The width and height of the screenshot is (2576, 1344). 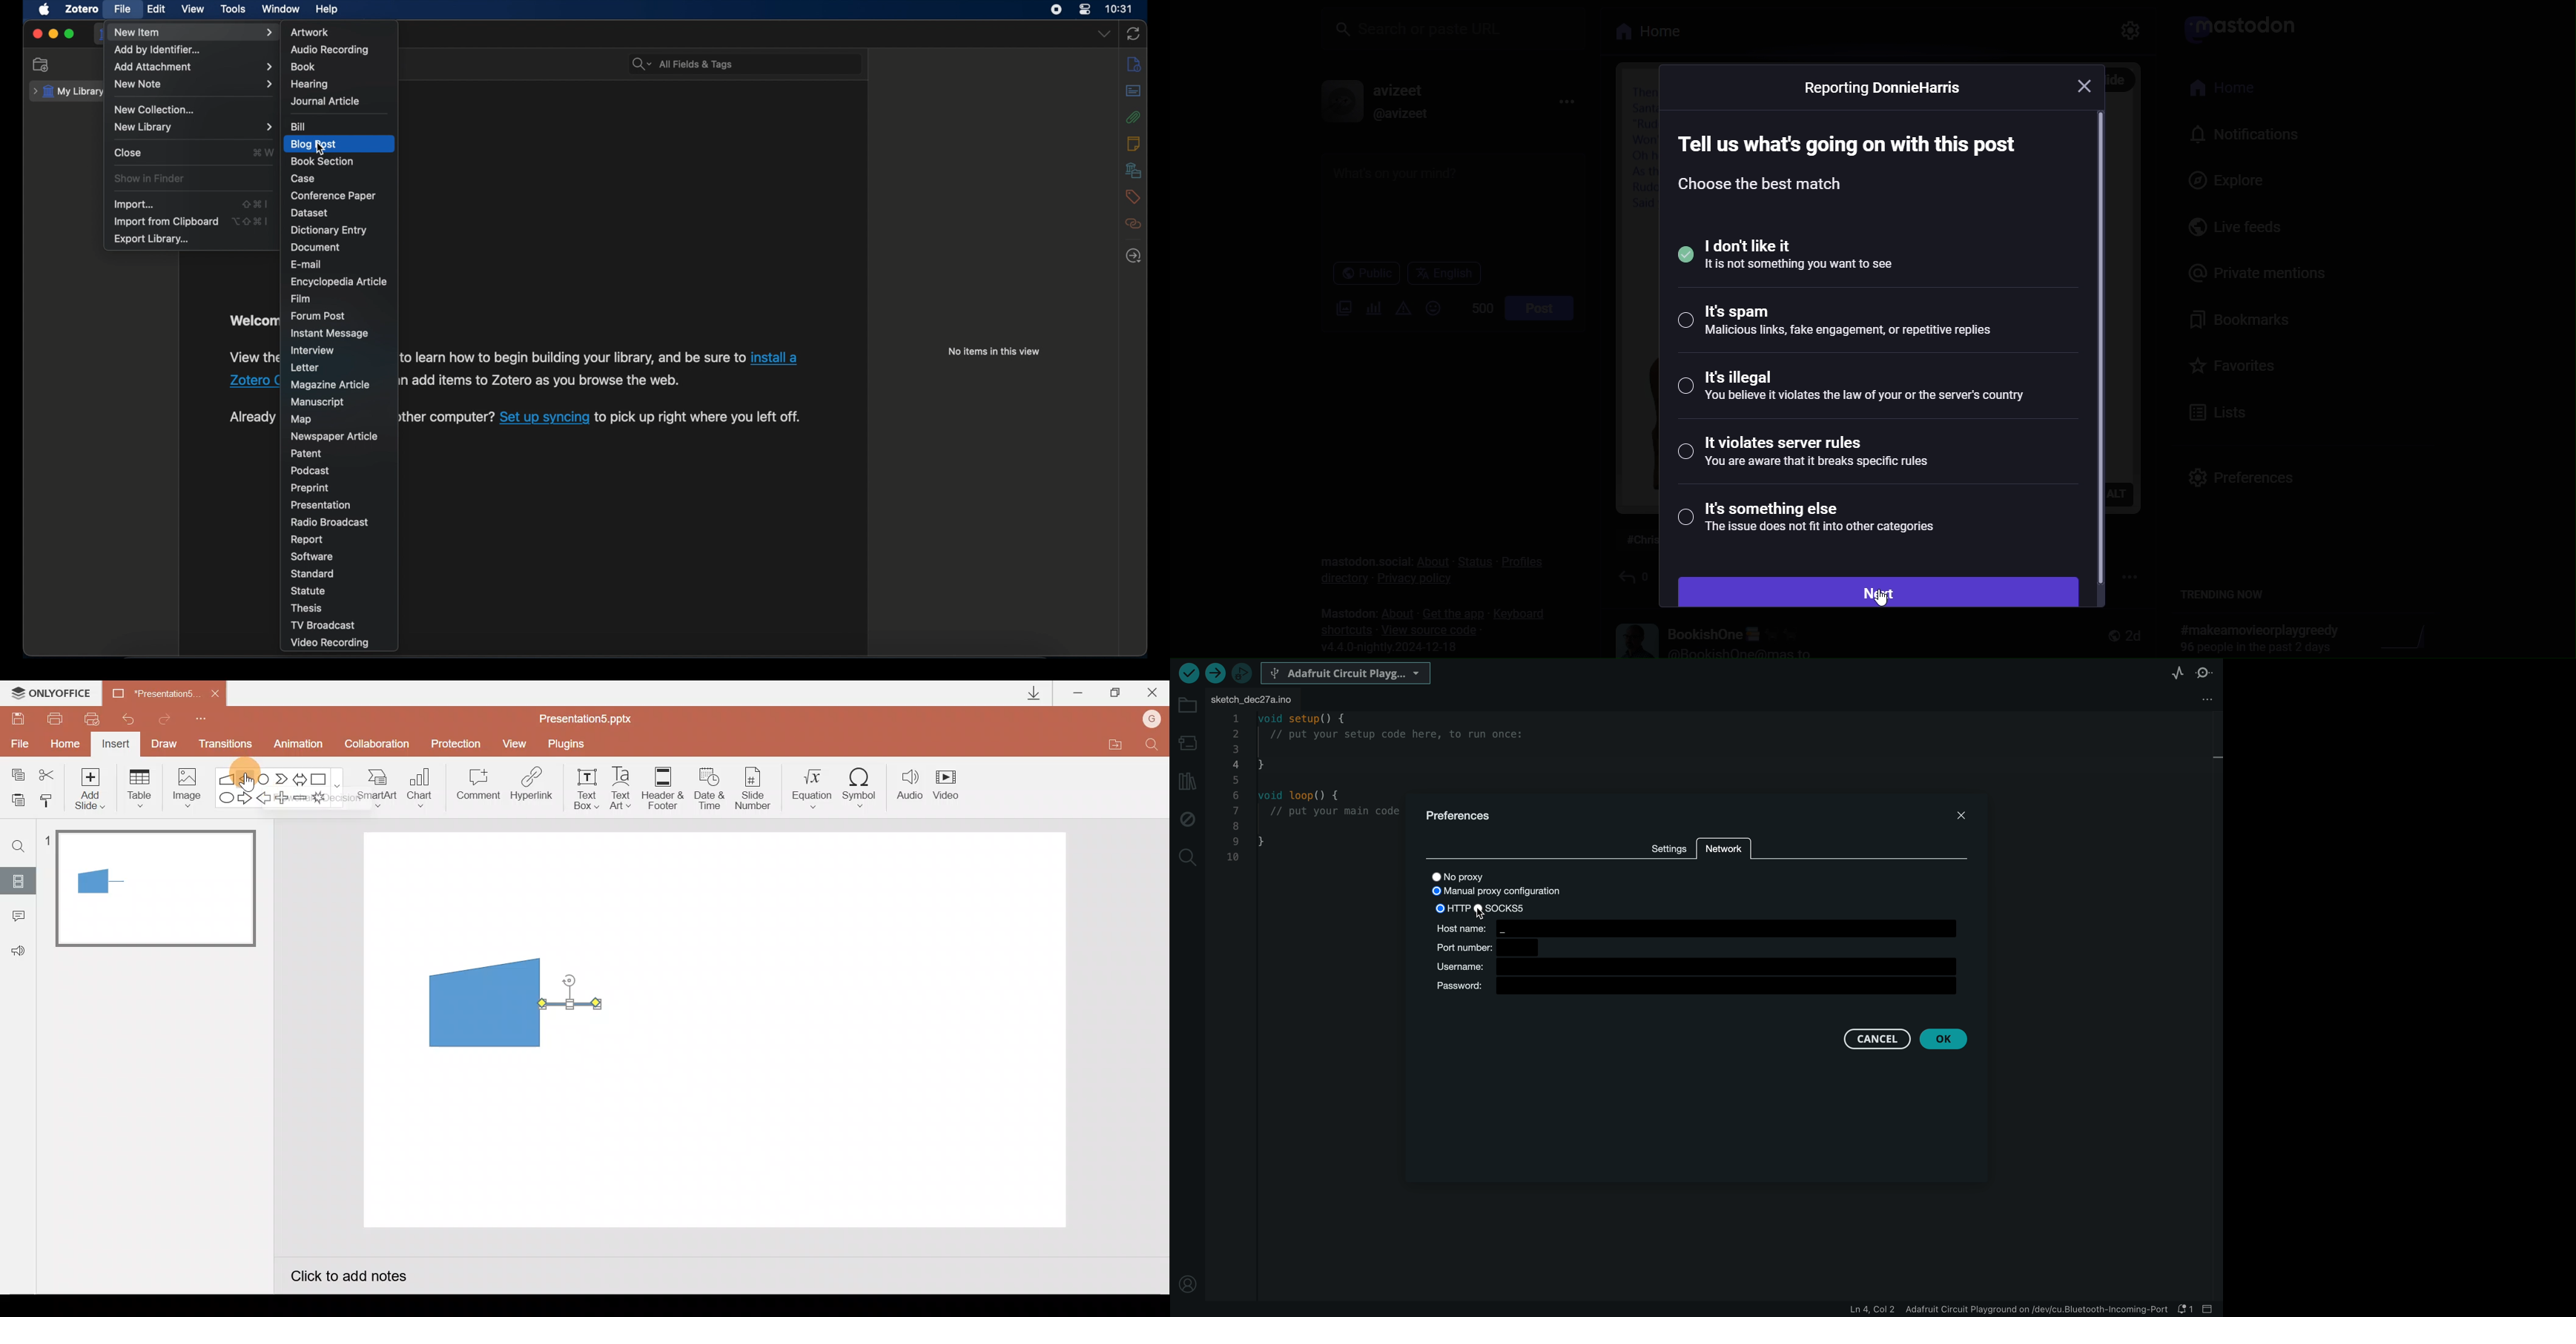 I want to click on post, so click(x=1538, y=307).